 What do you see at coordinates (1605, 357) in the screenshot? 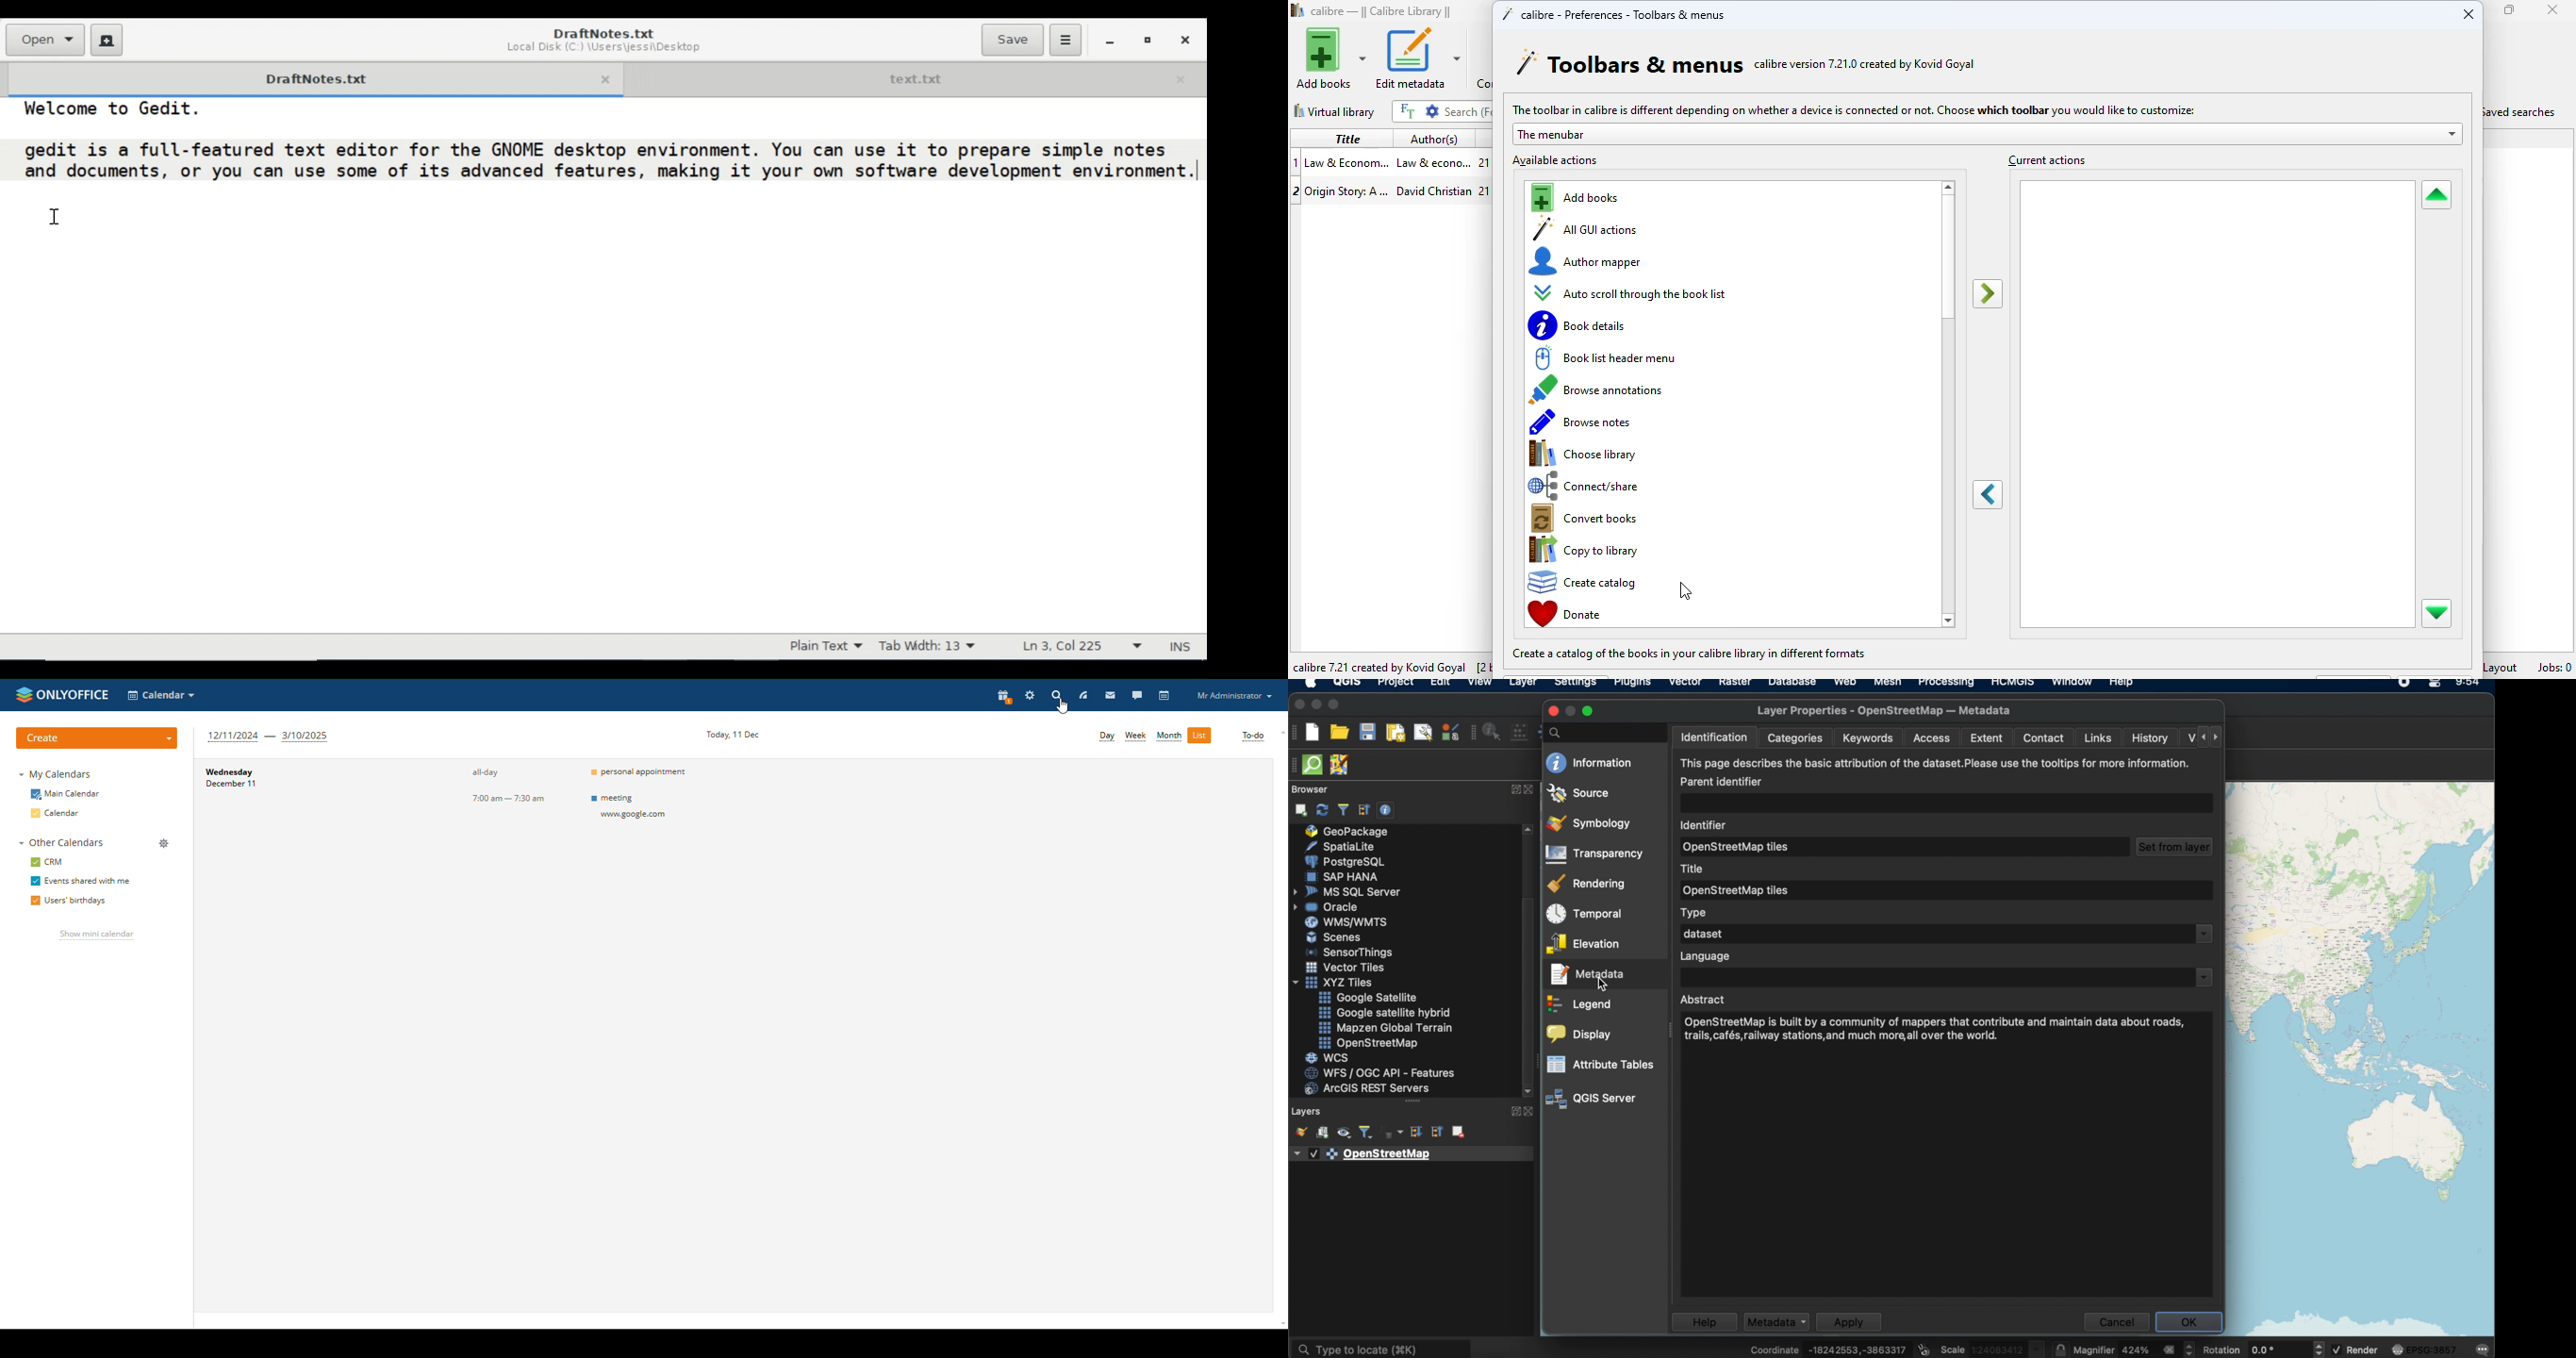
I see `book list header menu` at bounding box center [1605, 357].